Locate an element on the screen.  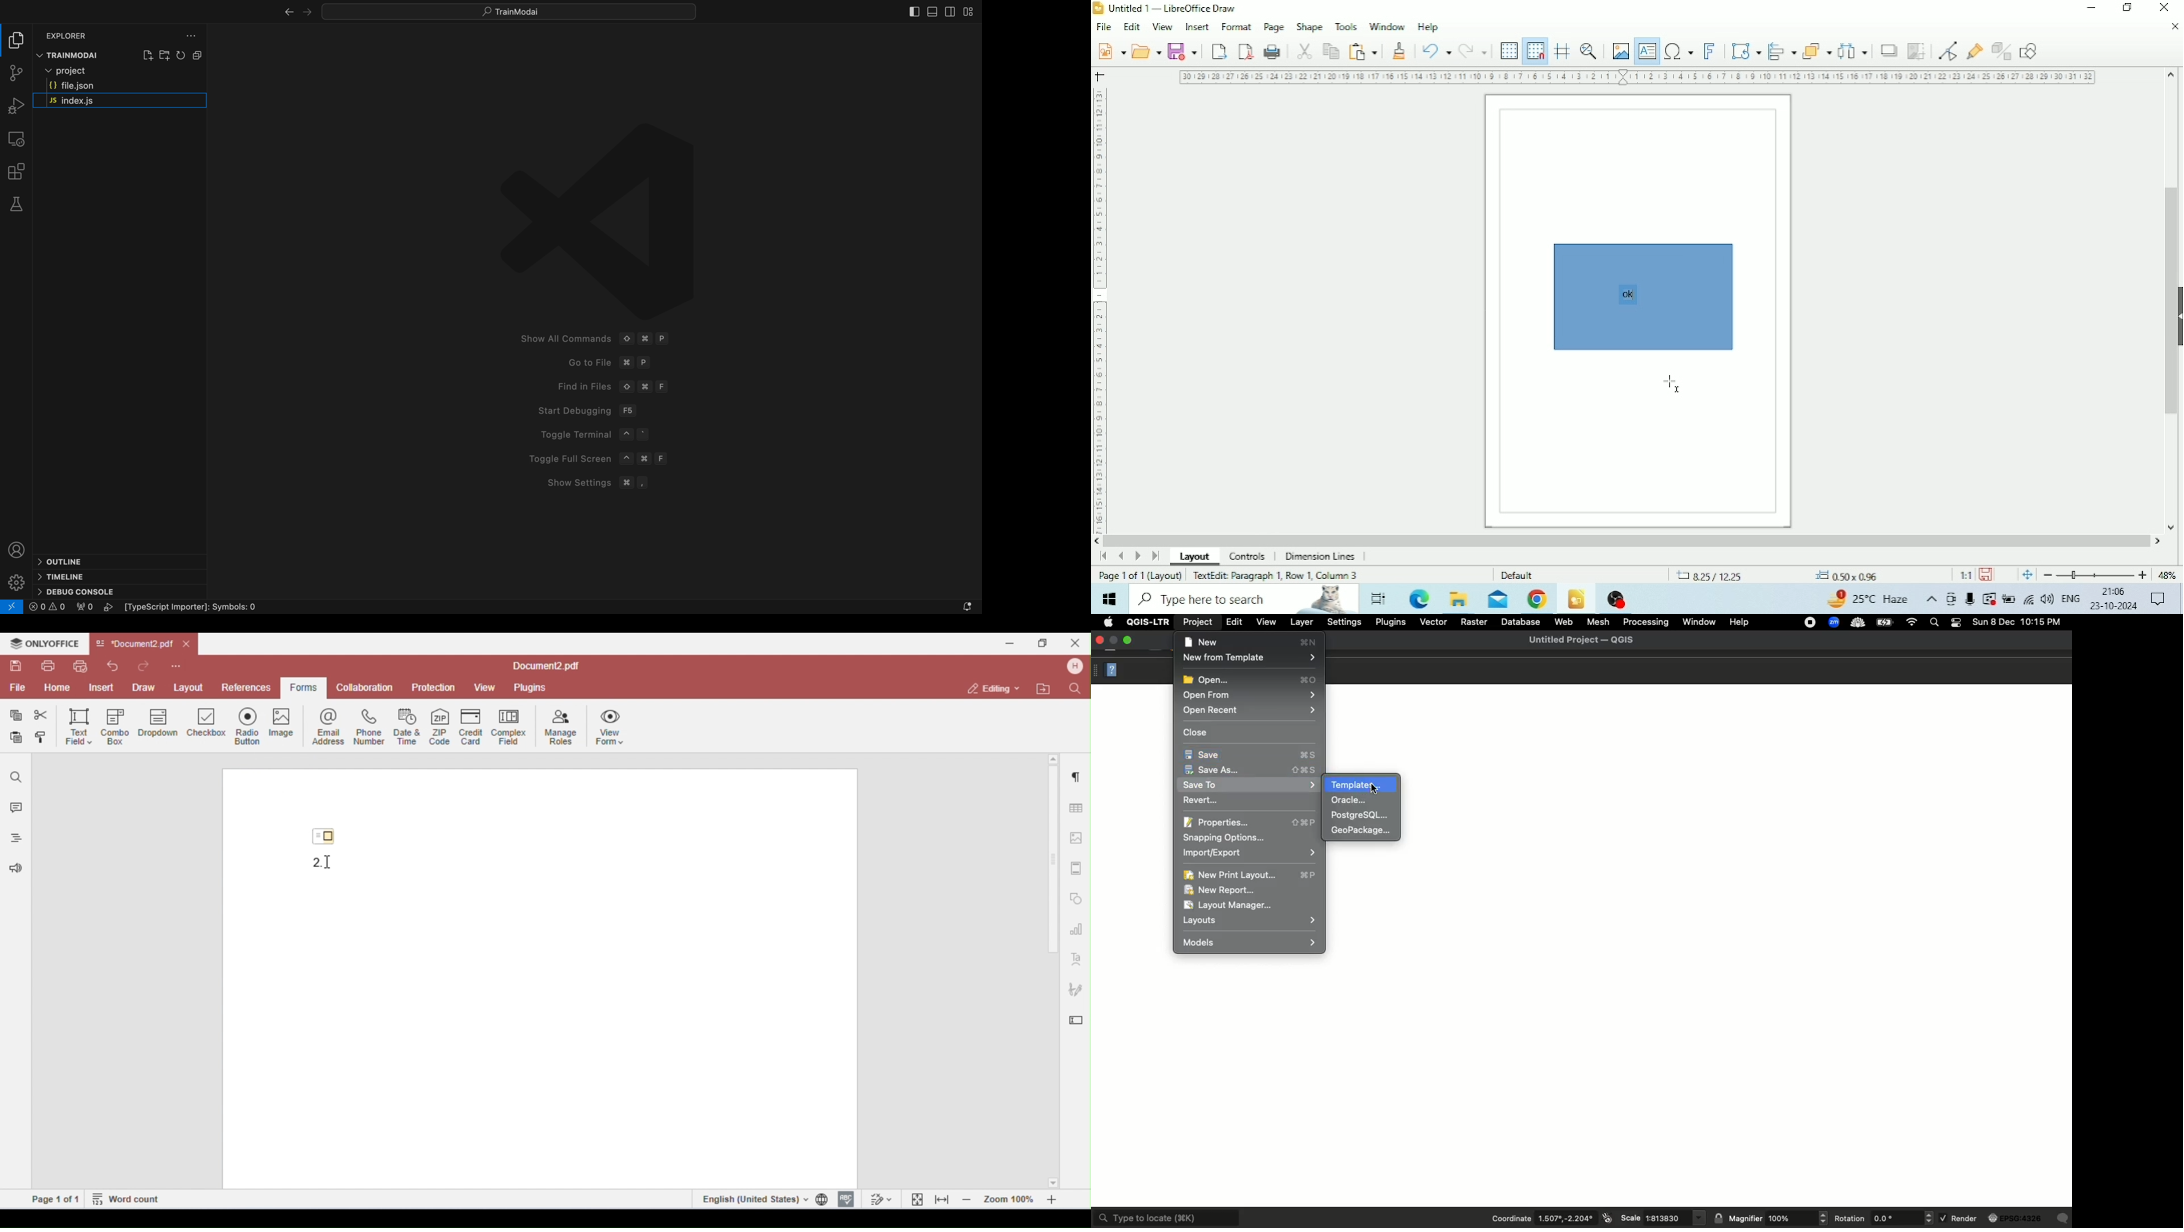
Toggle Point Edit Mode is located at coordinates (1949, 52).